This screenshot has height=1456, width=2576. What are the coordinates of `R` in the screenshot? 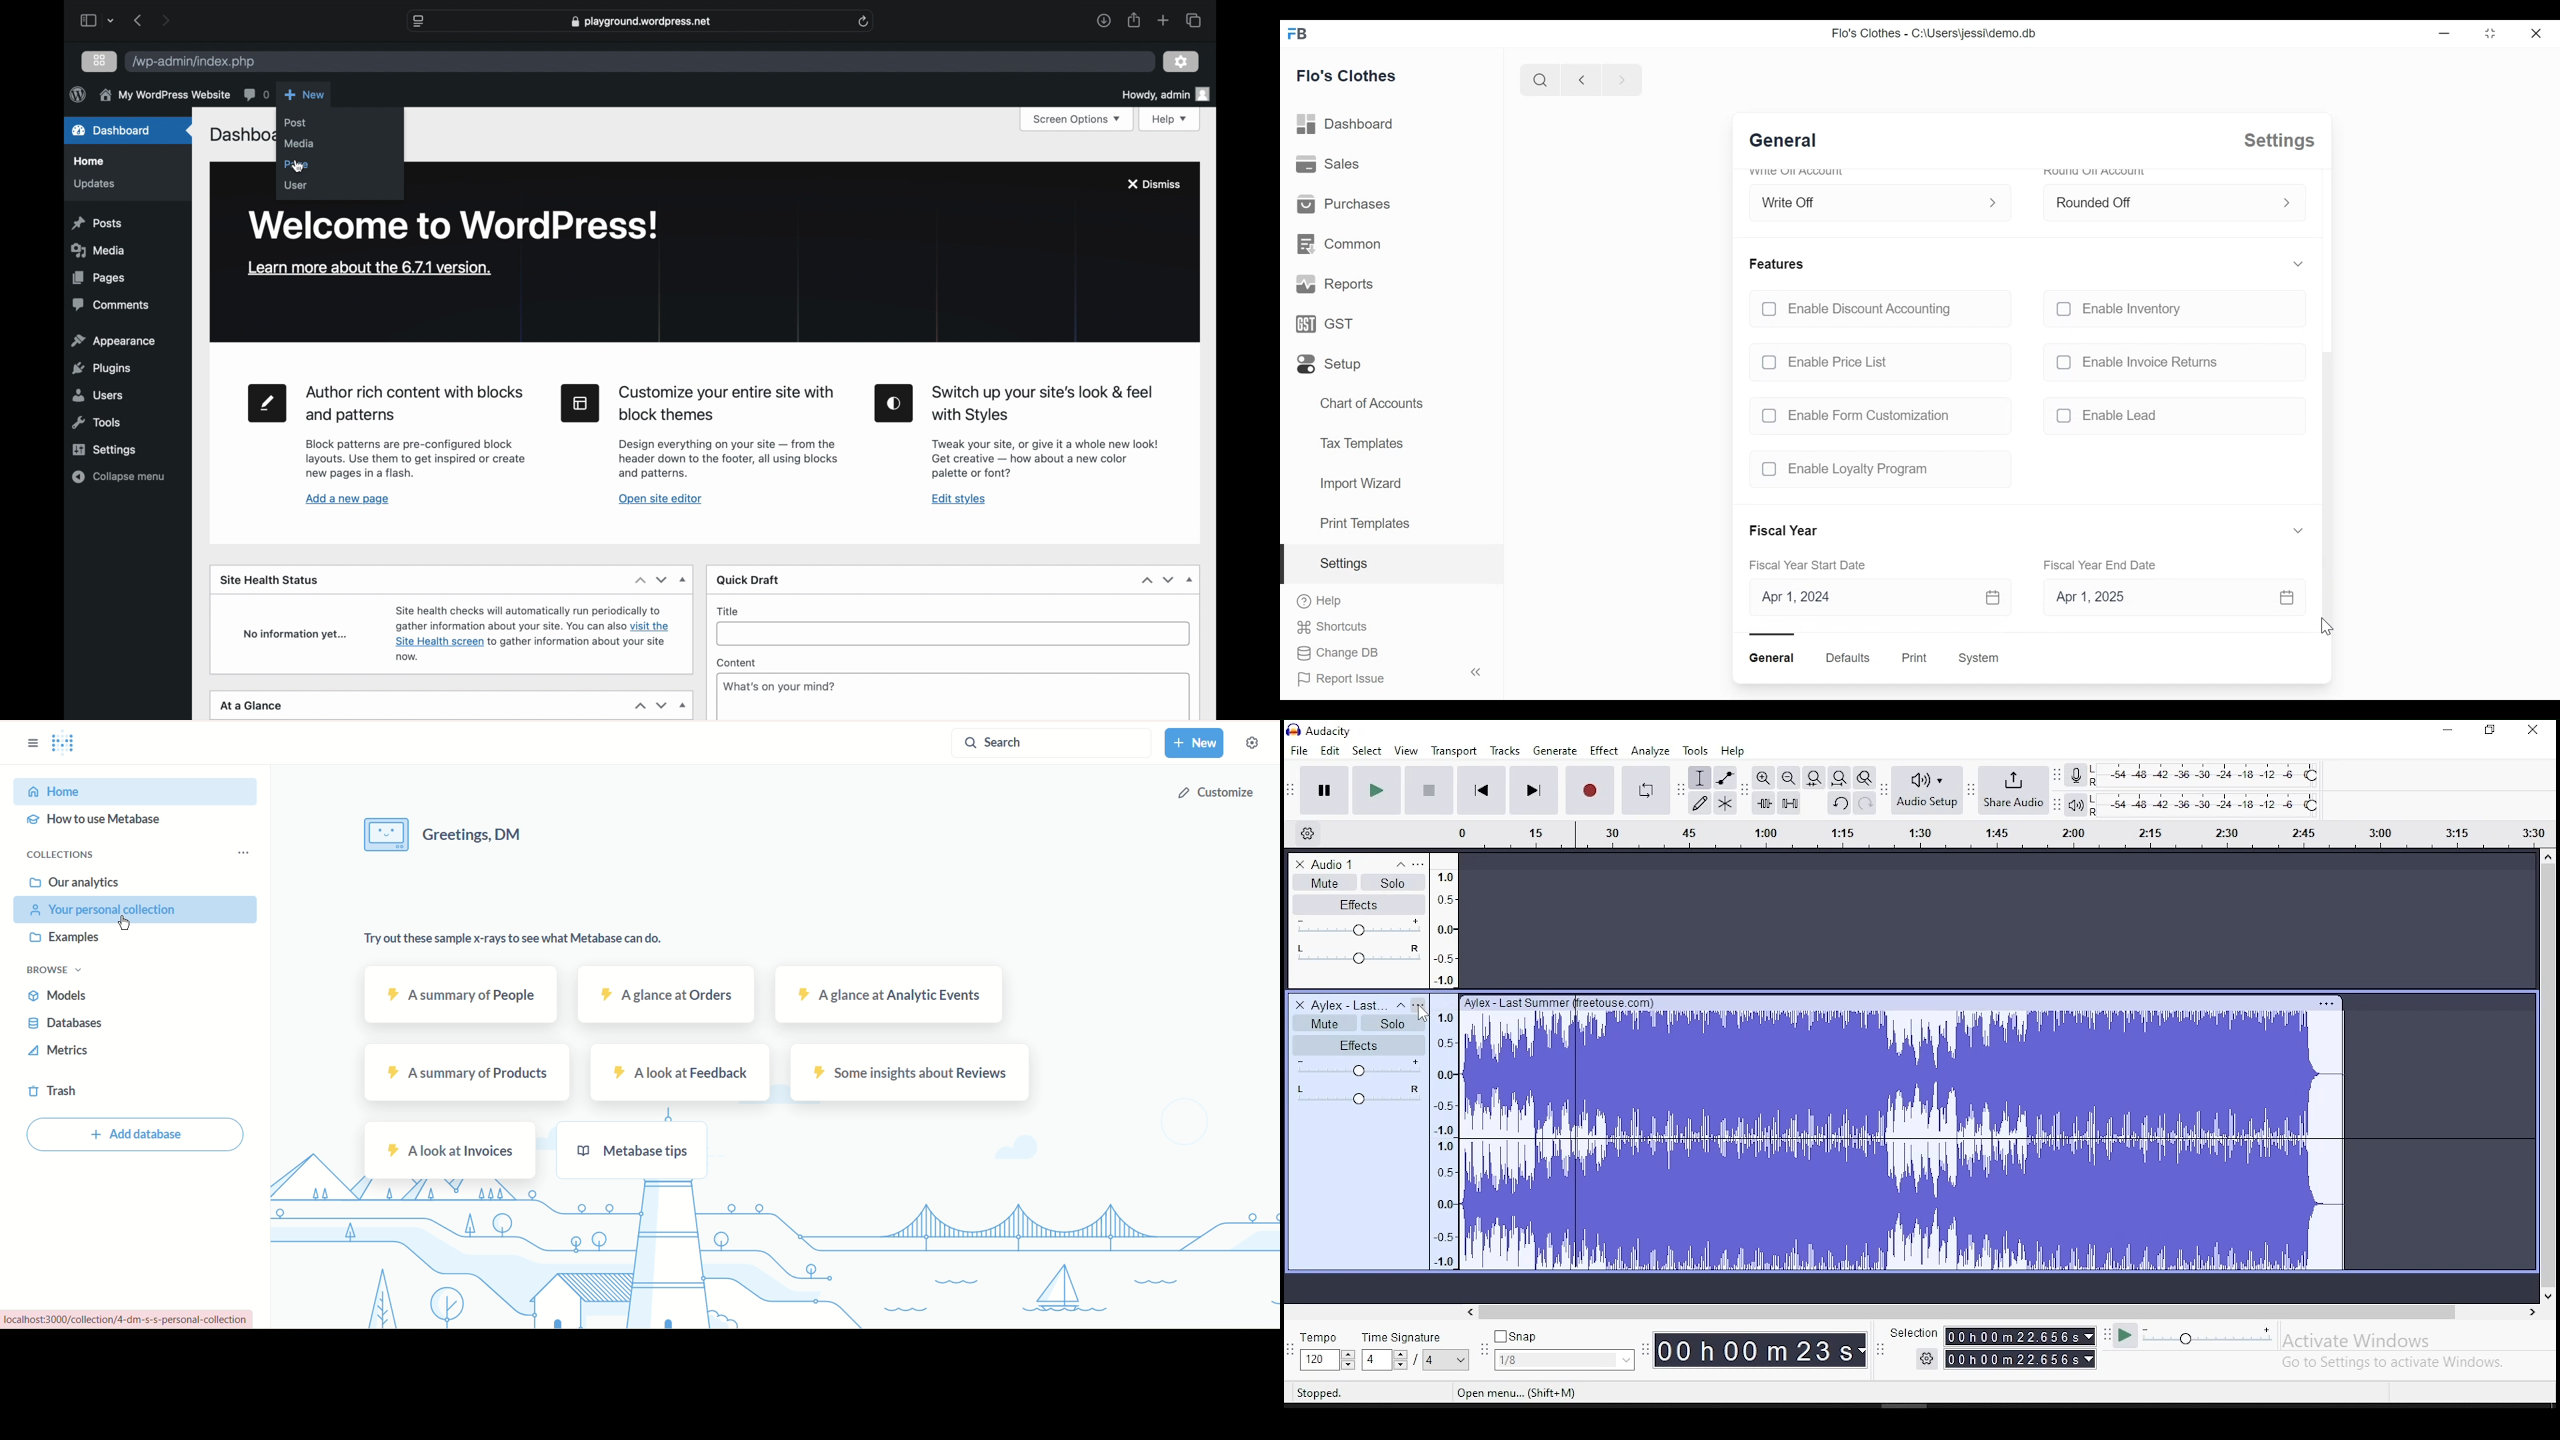 It's located at (2096, 783).